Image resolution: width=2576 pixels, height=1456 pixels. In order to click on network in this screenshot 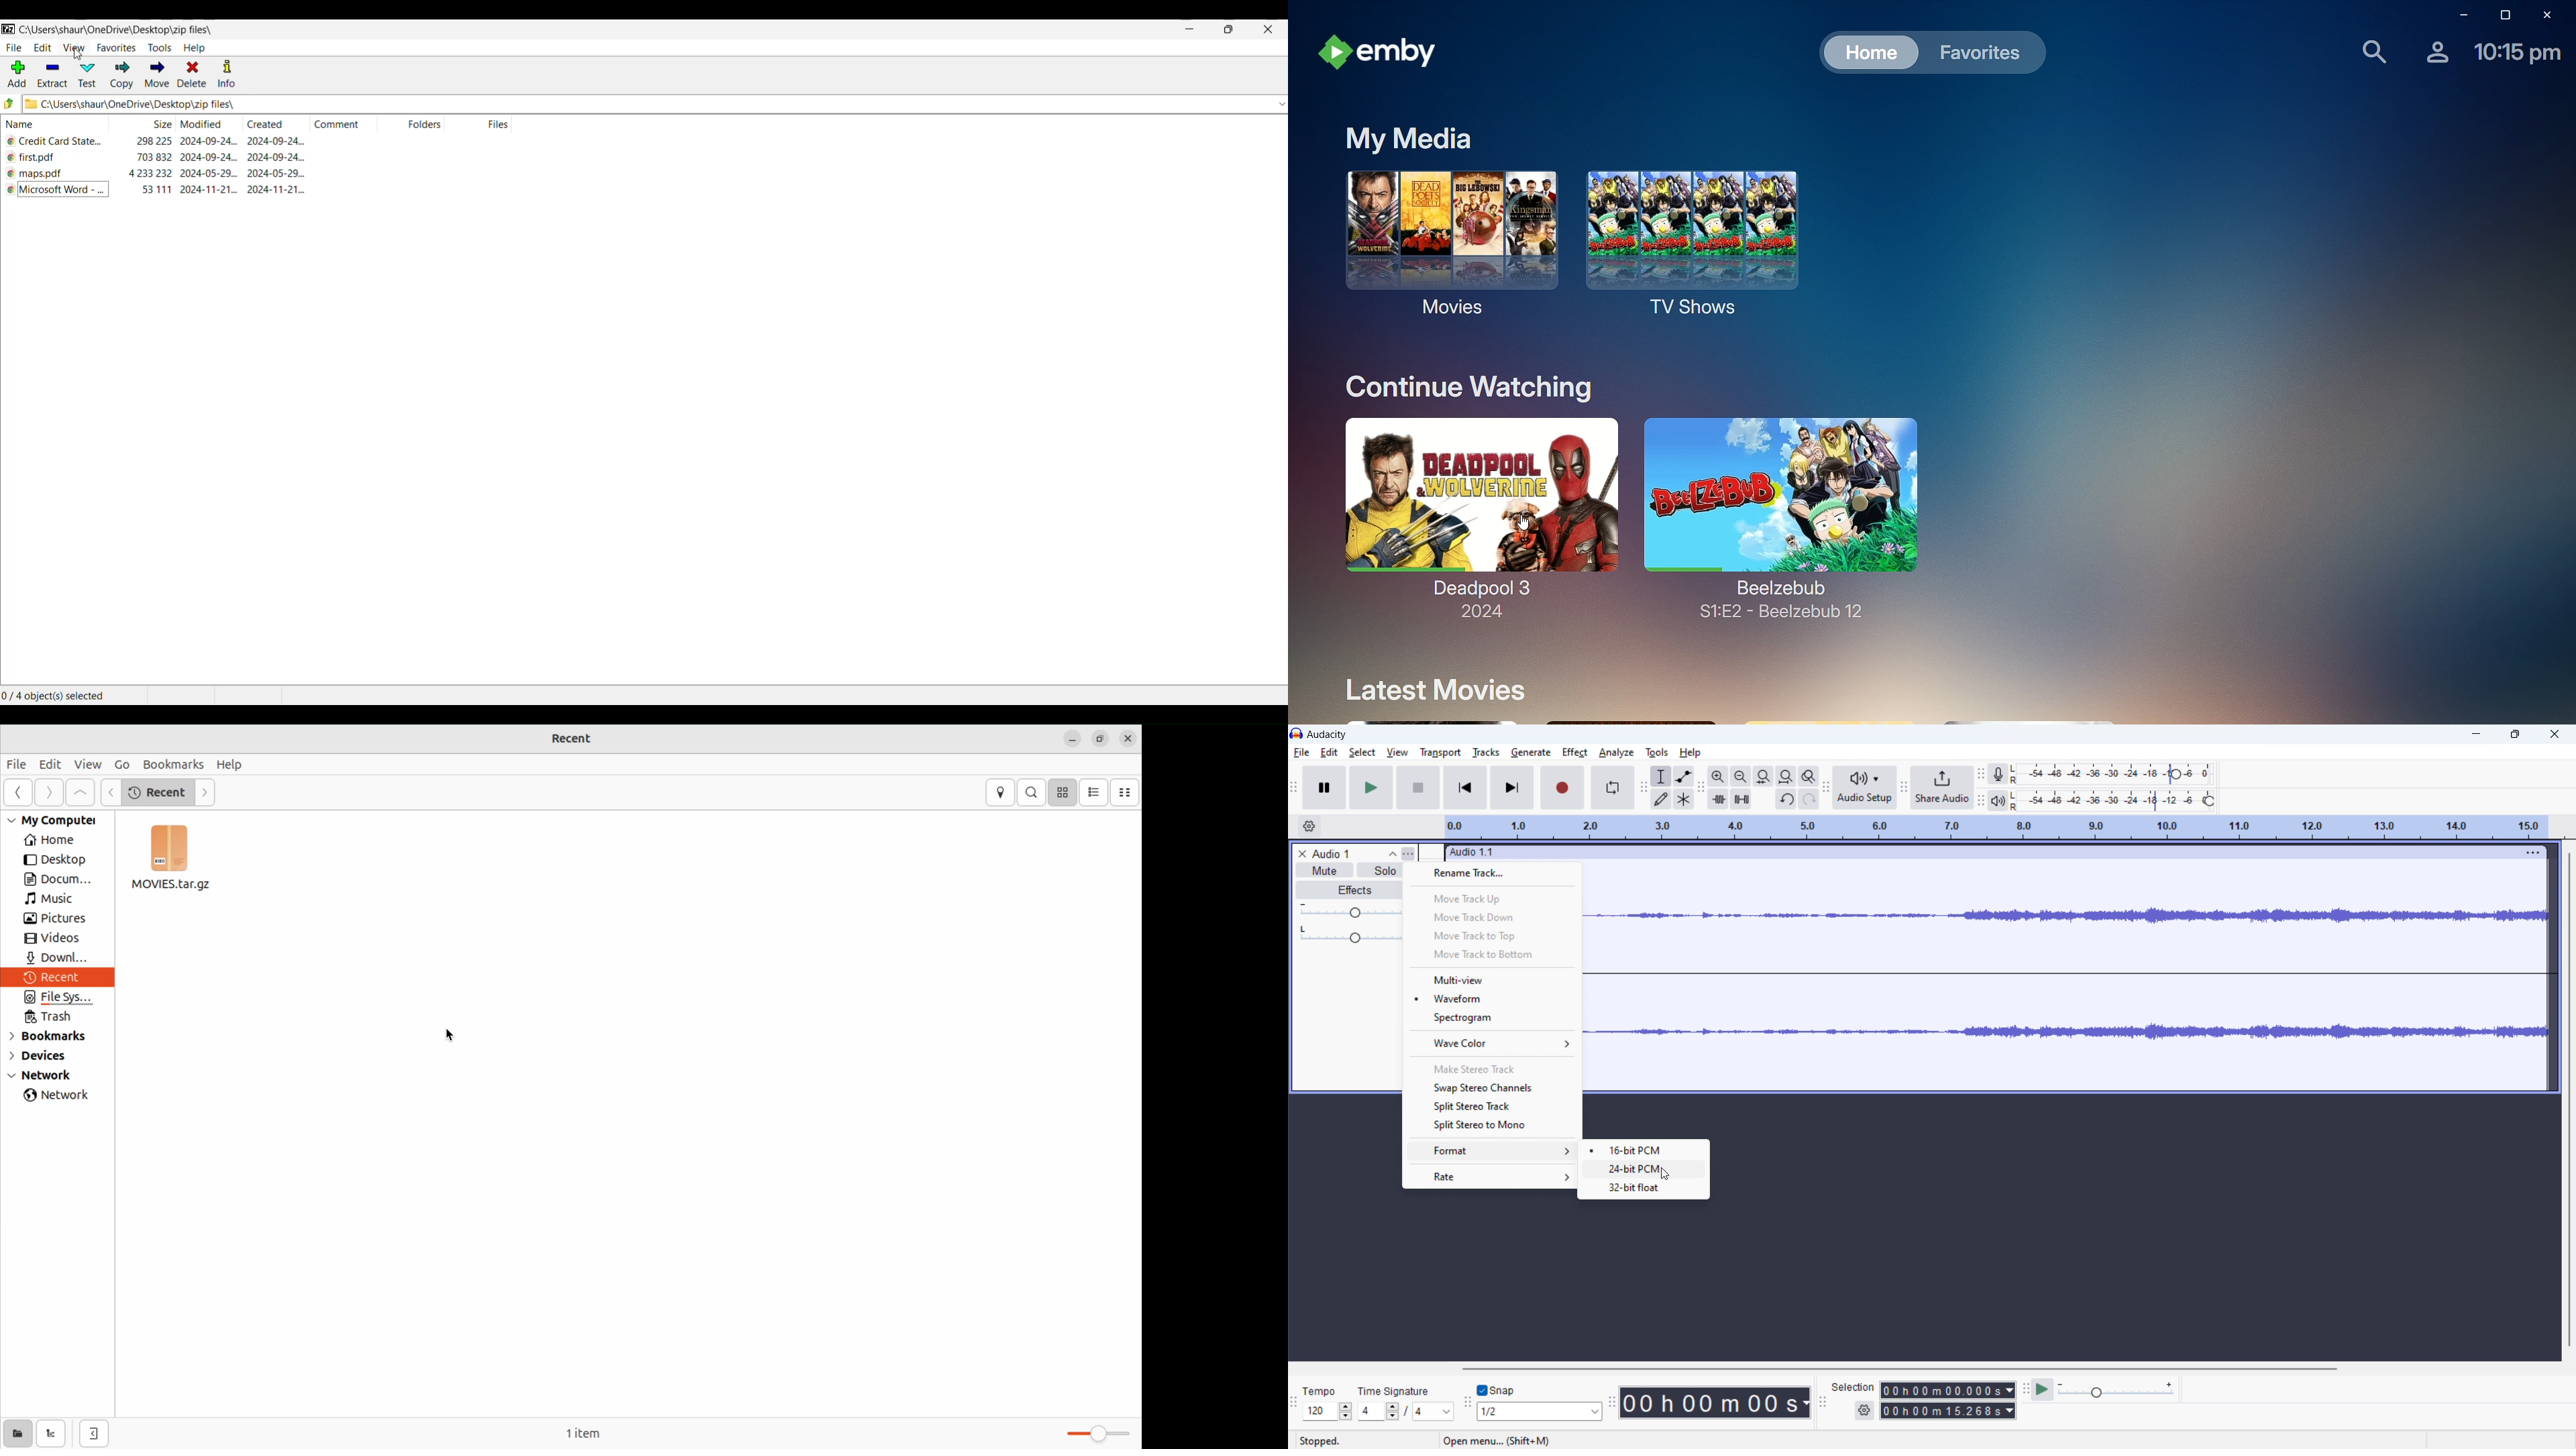, I will do `click(58, 1076)`.